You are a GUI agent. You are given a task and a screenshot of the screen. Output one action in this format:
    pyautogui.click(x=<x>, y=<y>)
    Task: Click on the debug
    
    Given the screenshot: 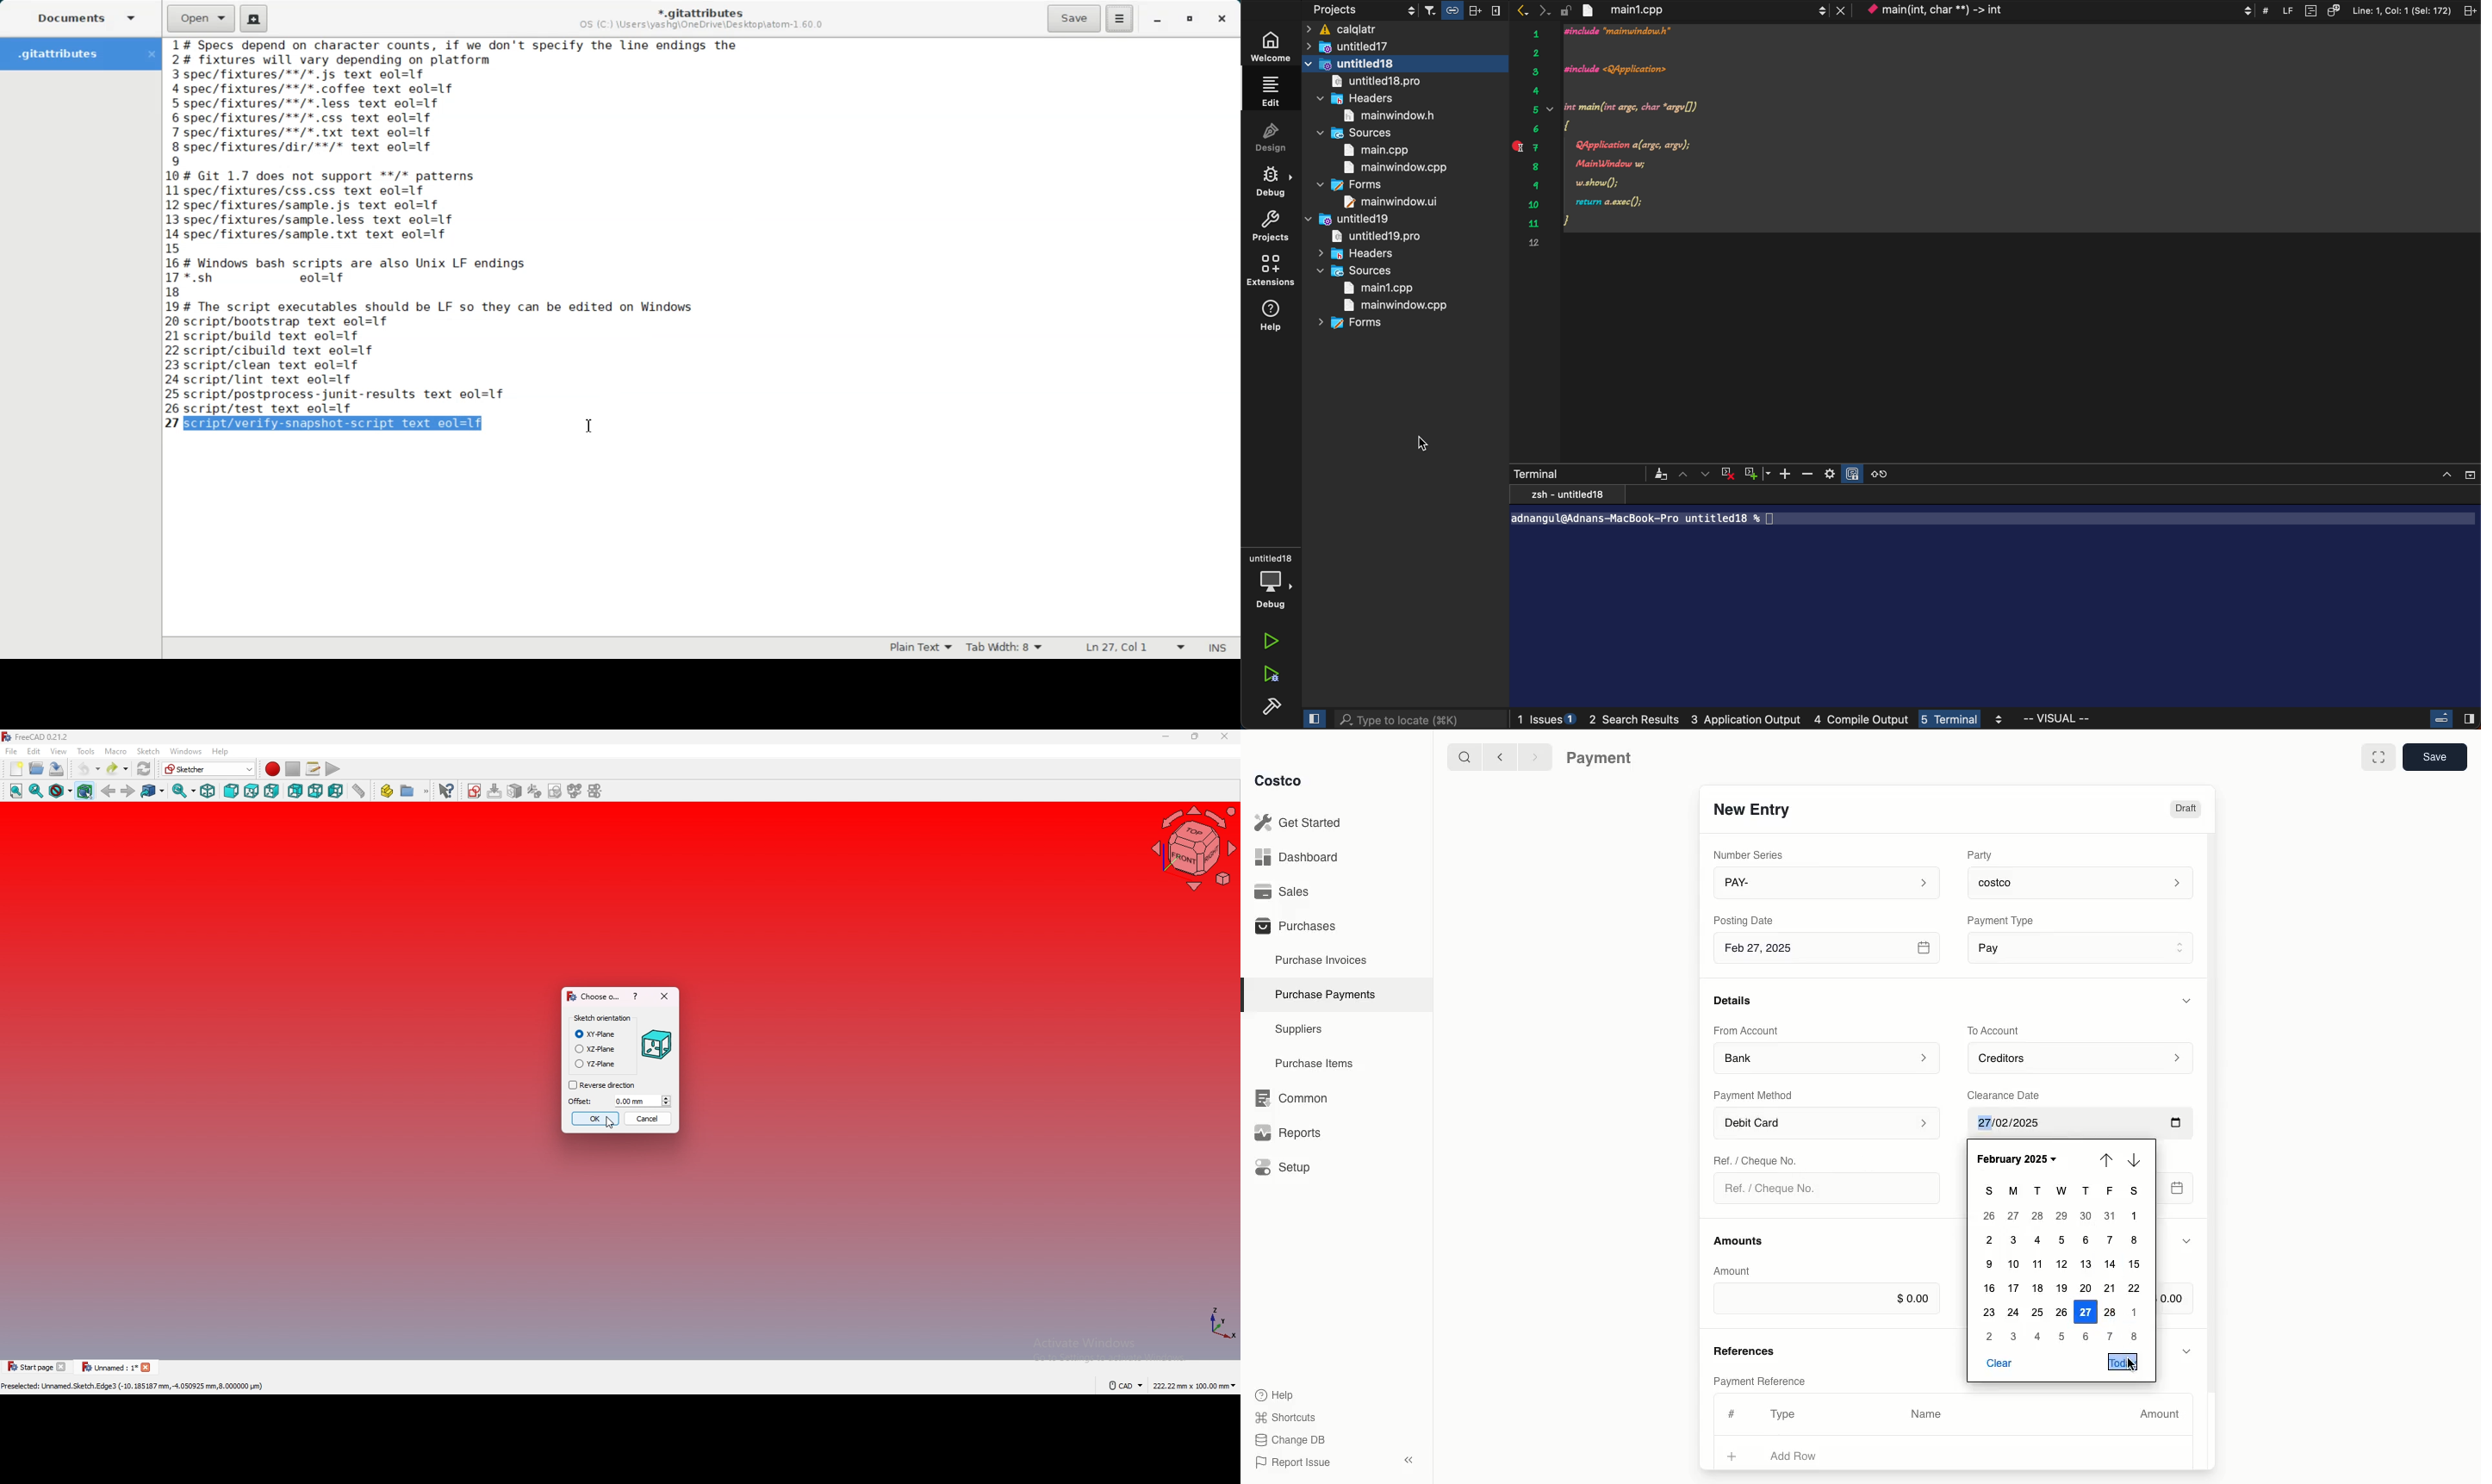 What is the action you would take?
    pyautogui.click(x=1269, y=179)
    